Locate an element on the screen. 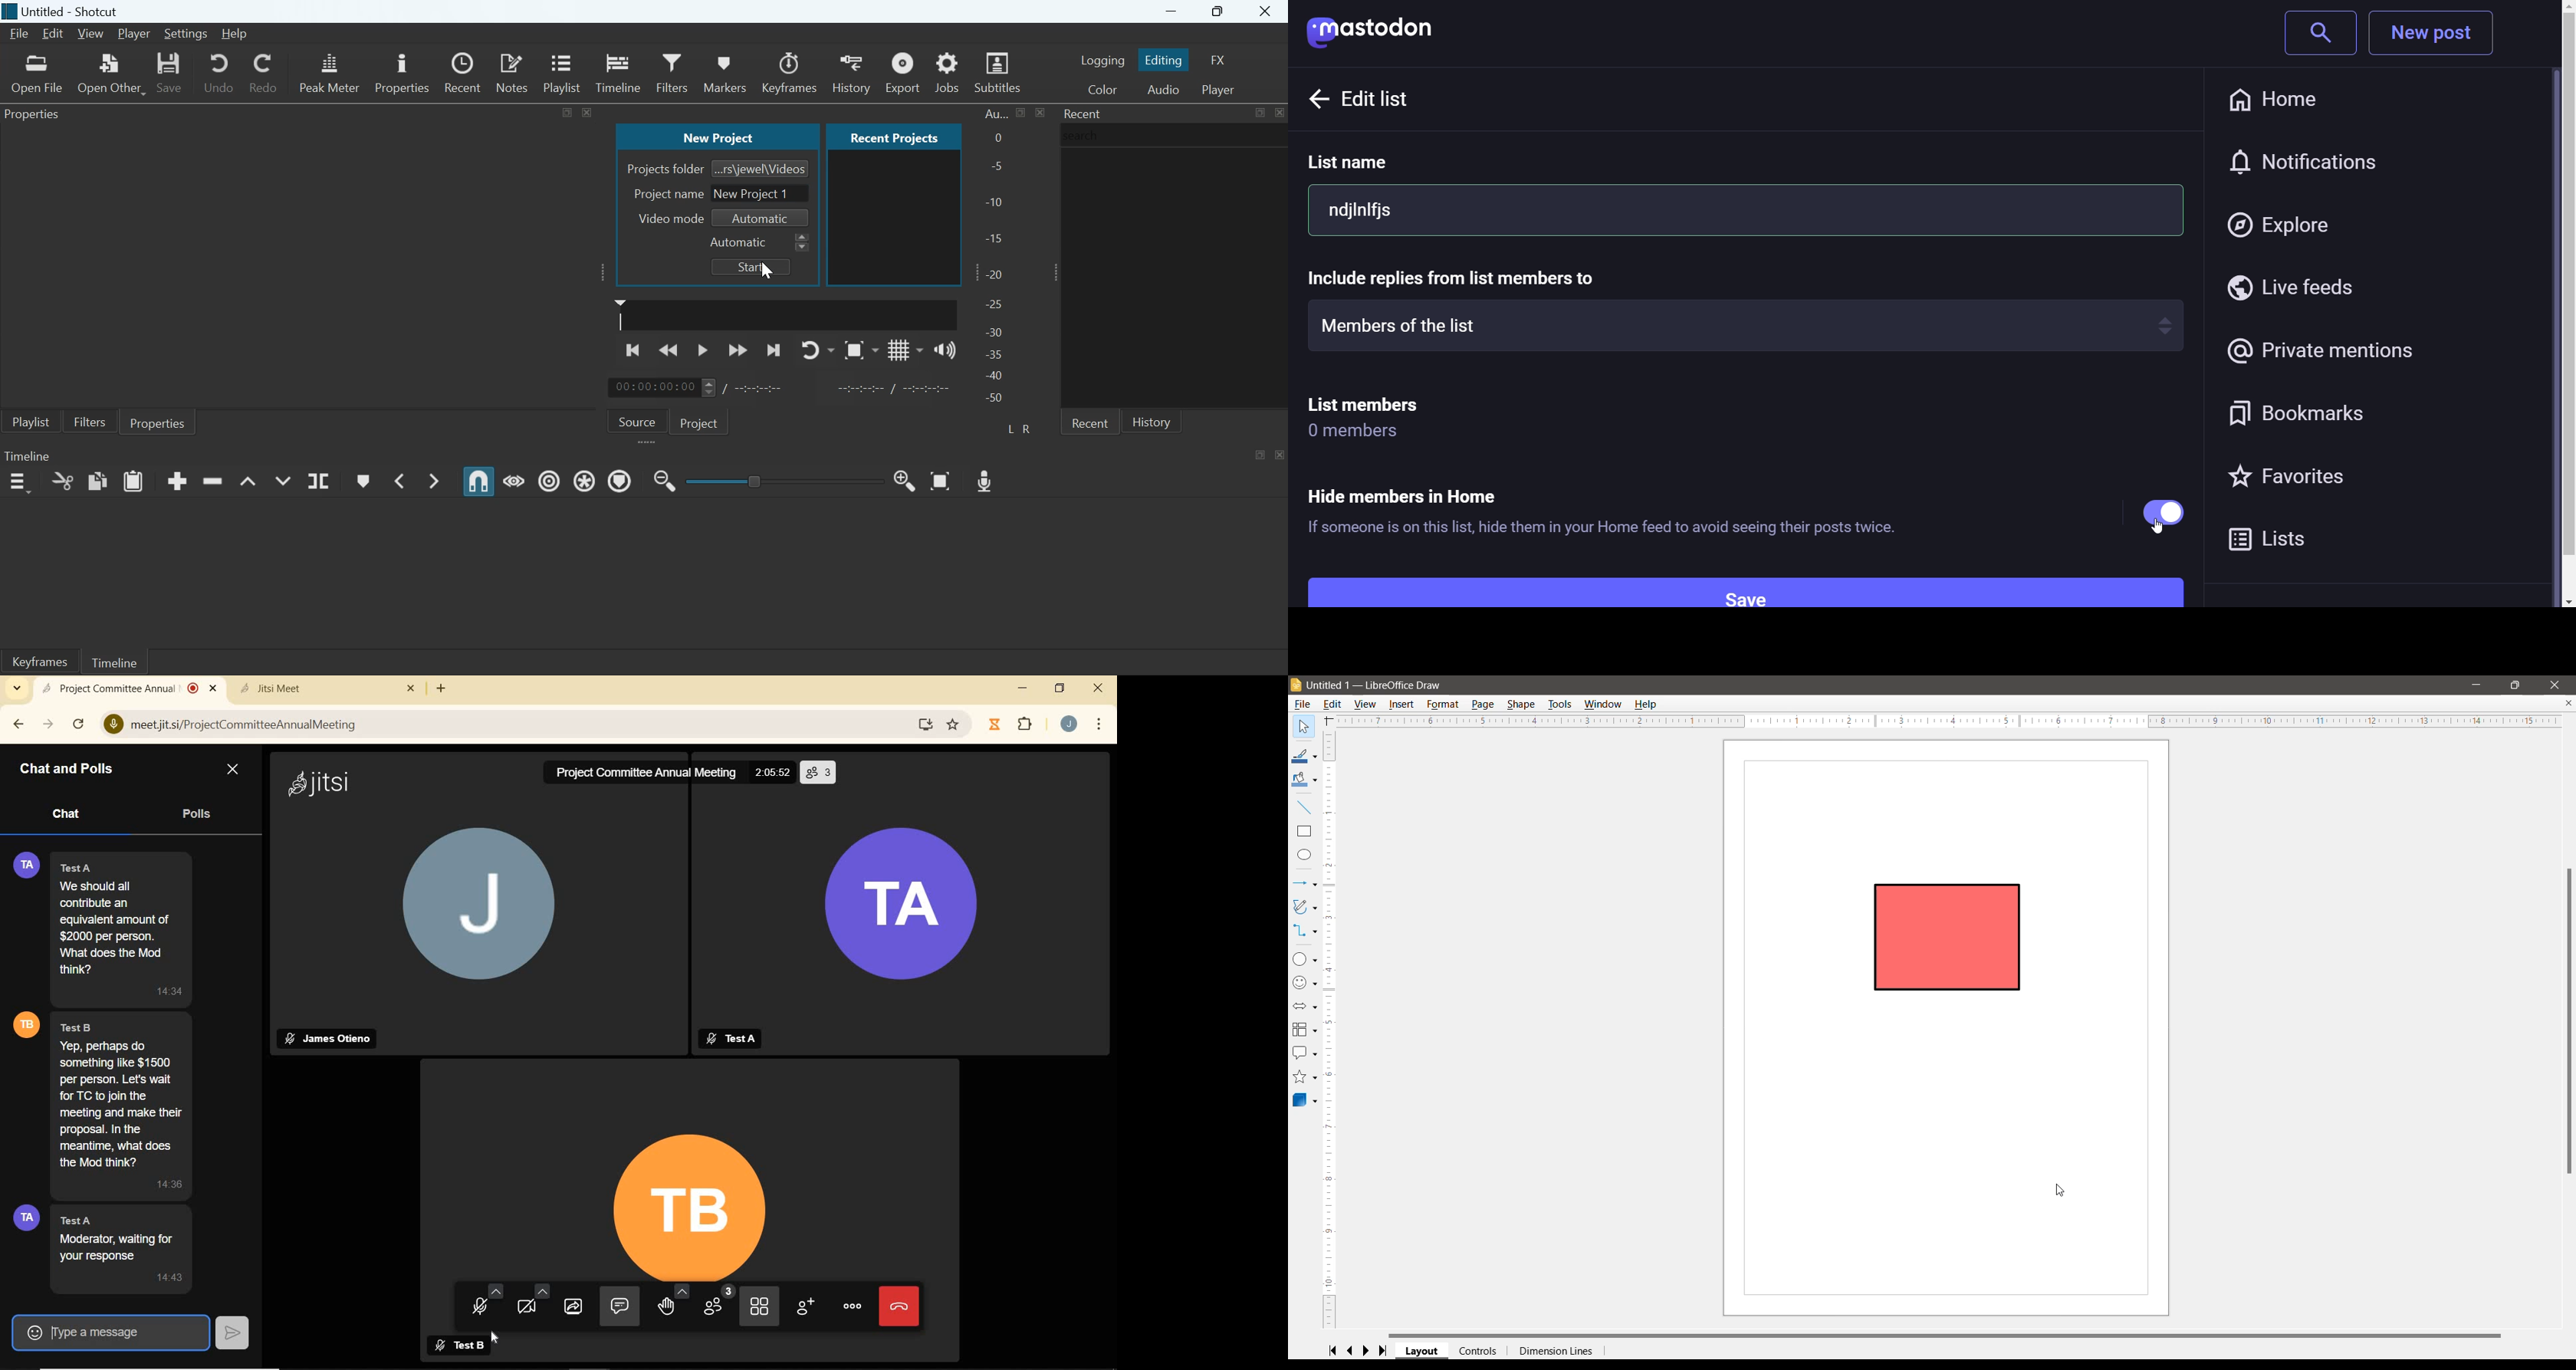  Export is located at coordinates (901, 72).